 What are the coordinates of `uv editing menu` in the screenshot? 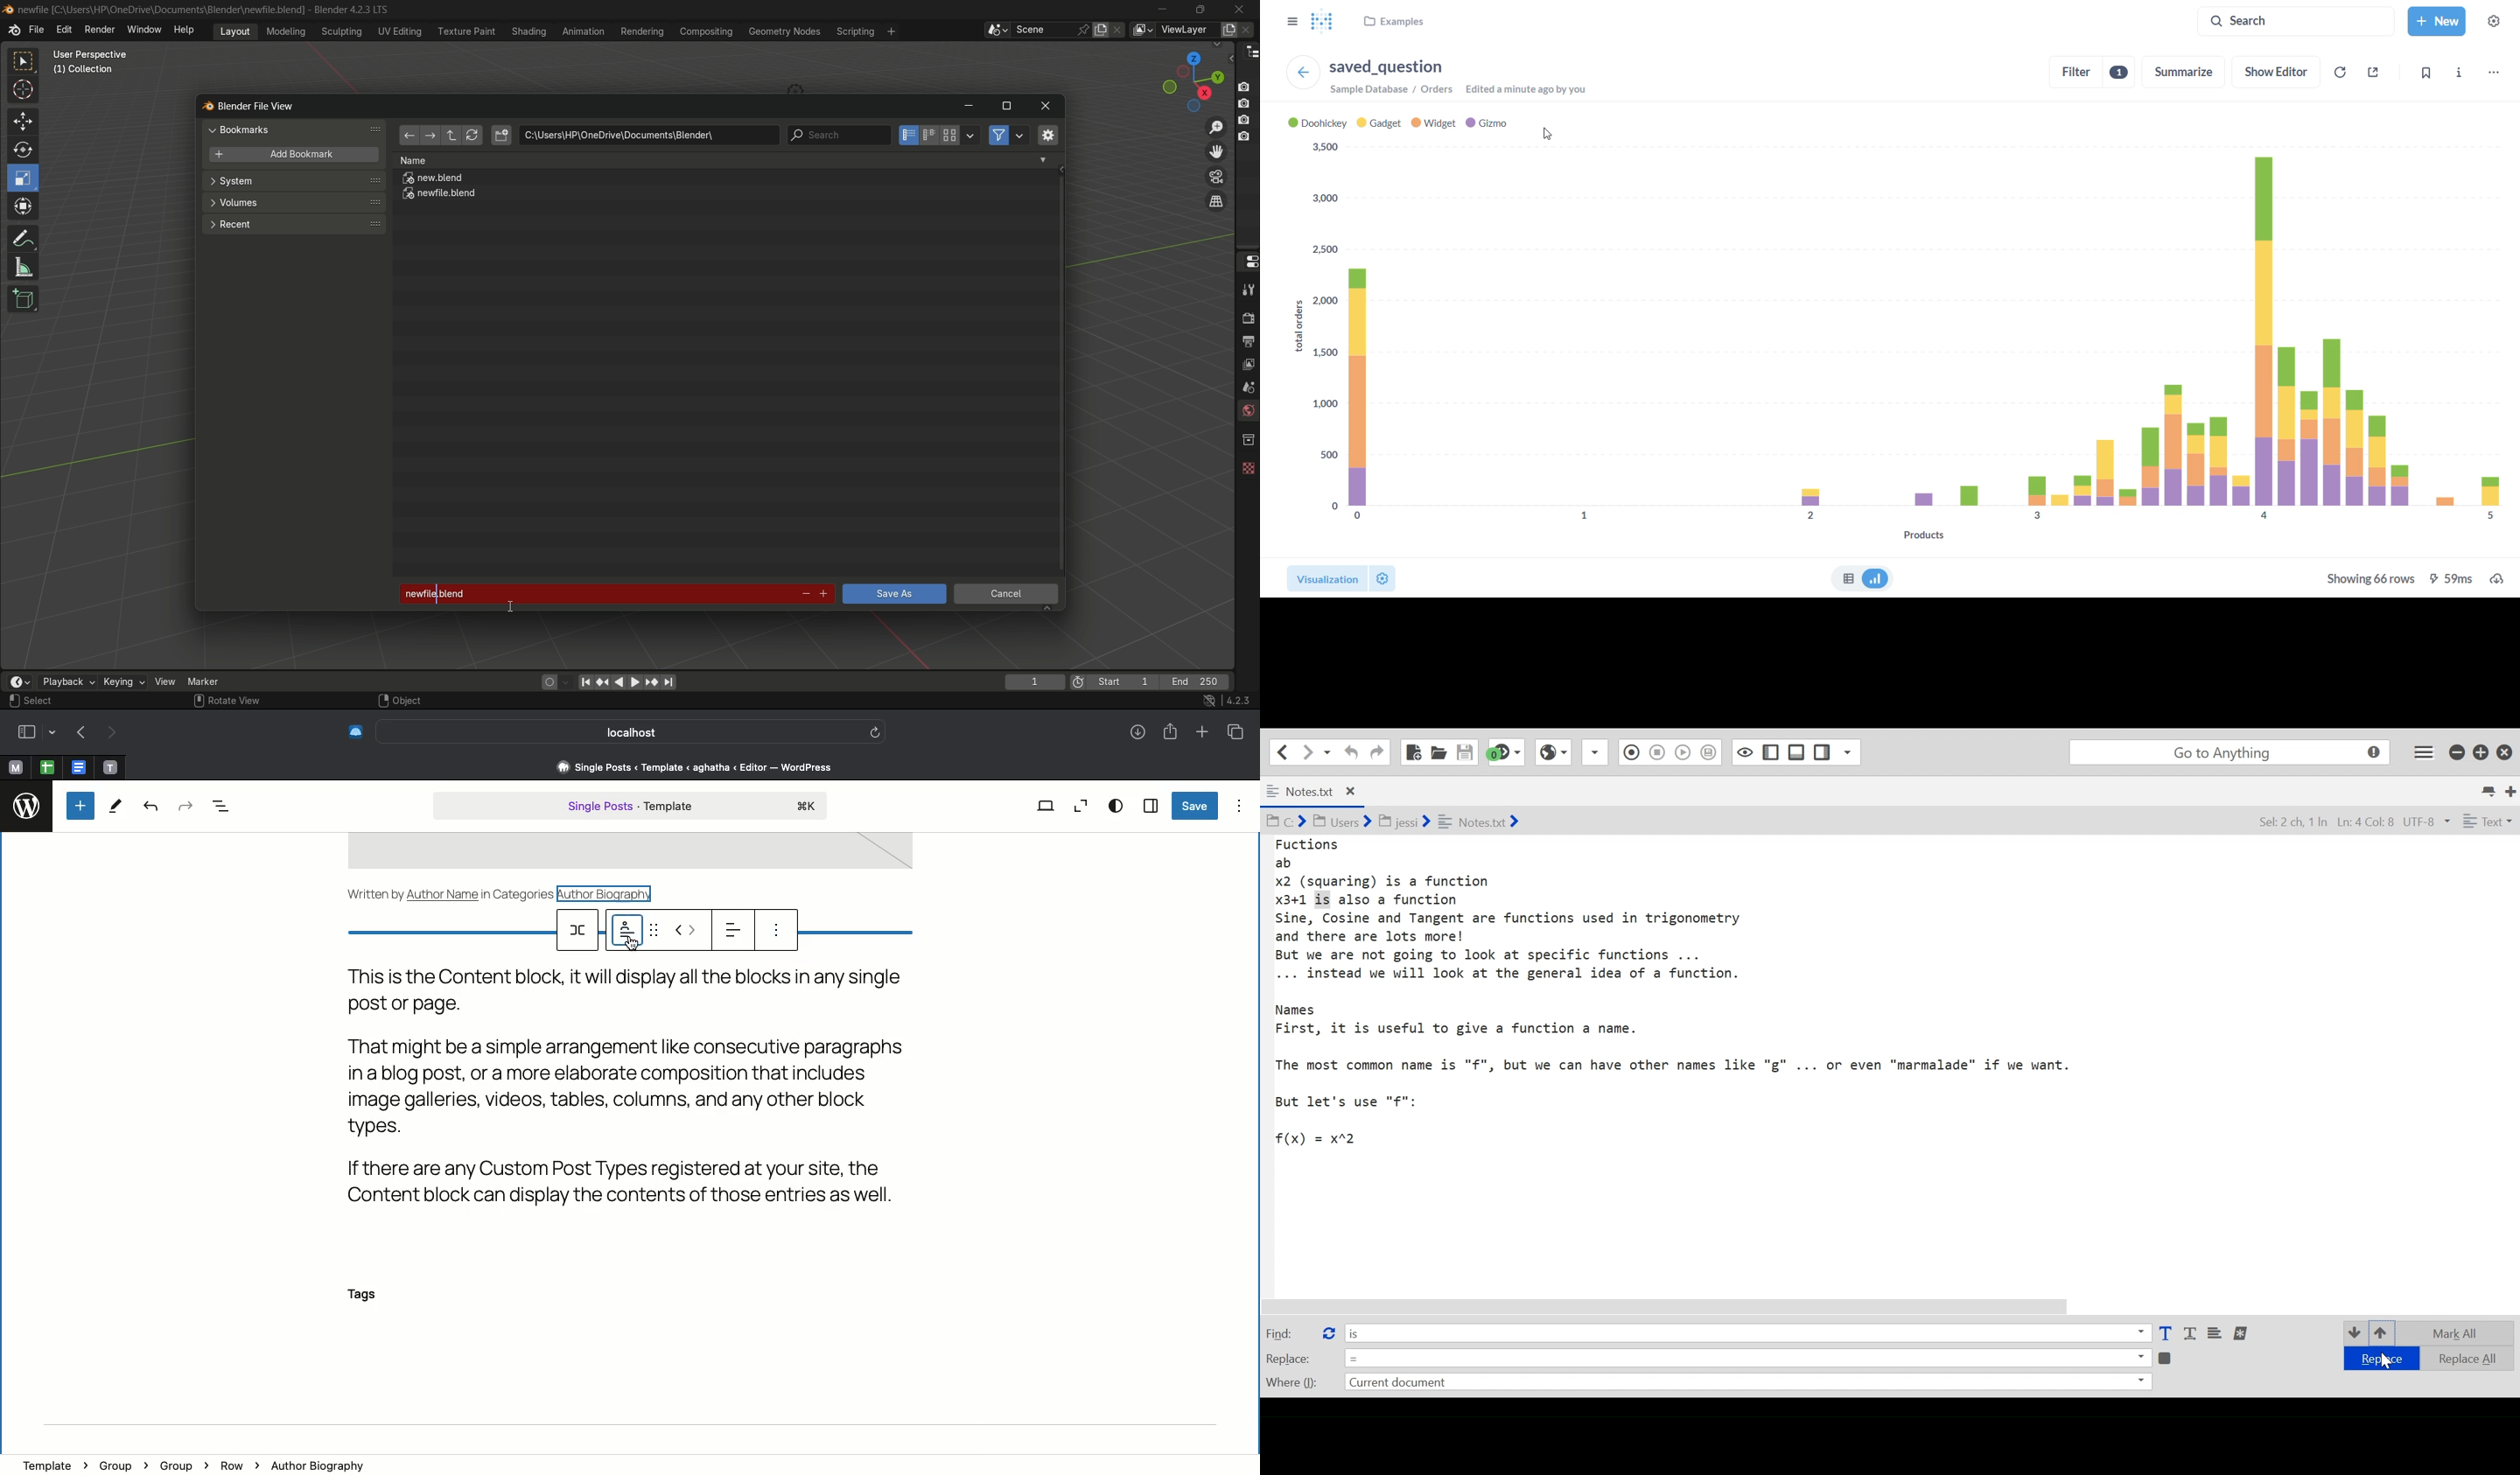 It's located at (400, 31).